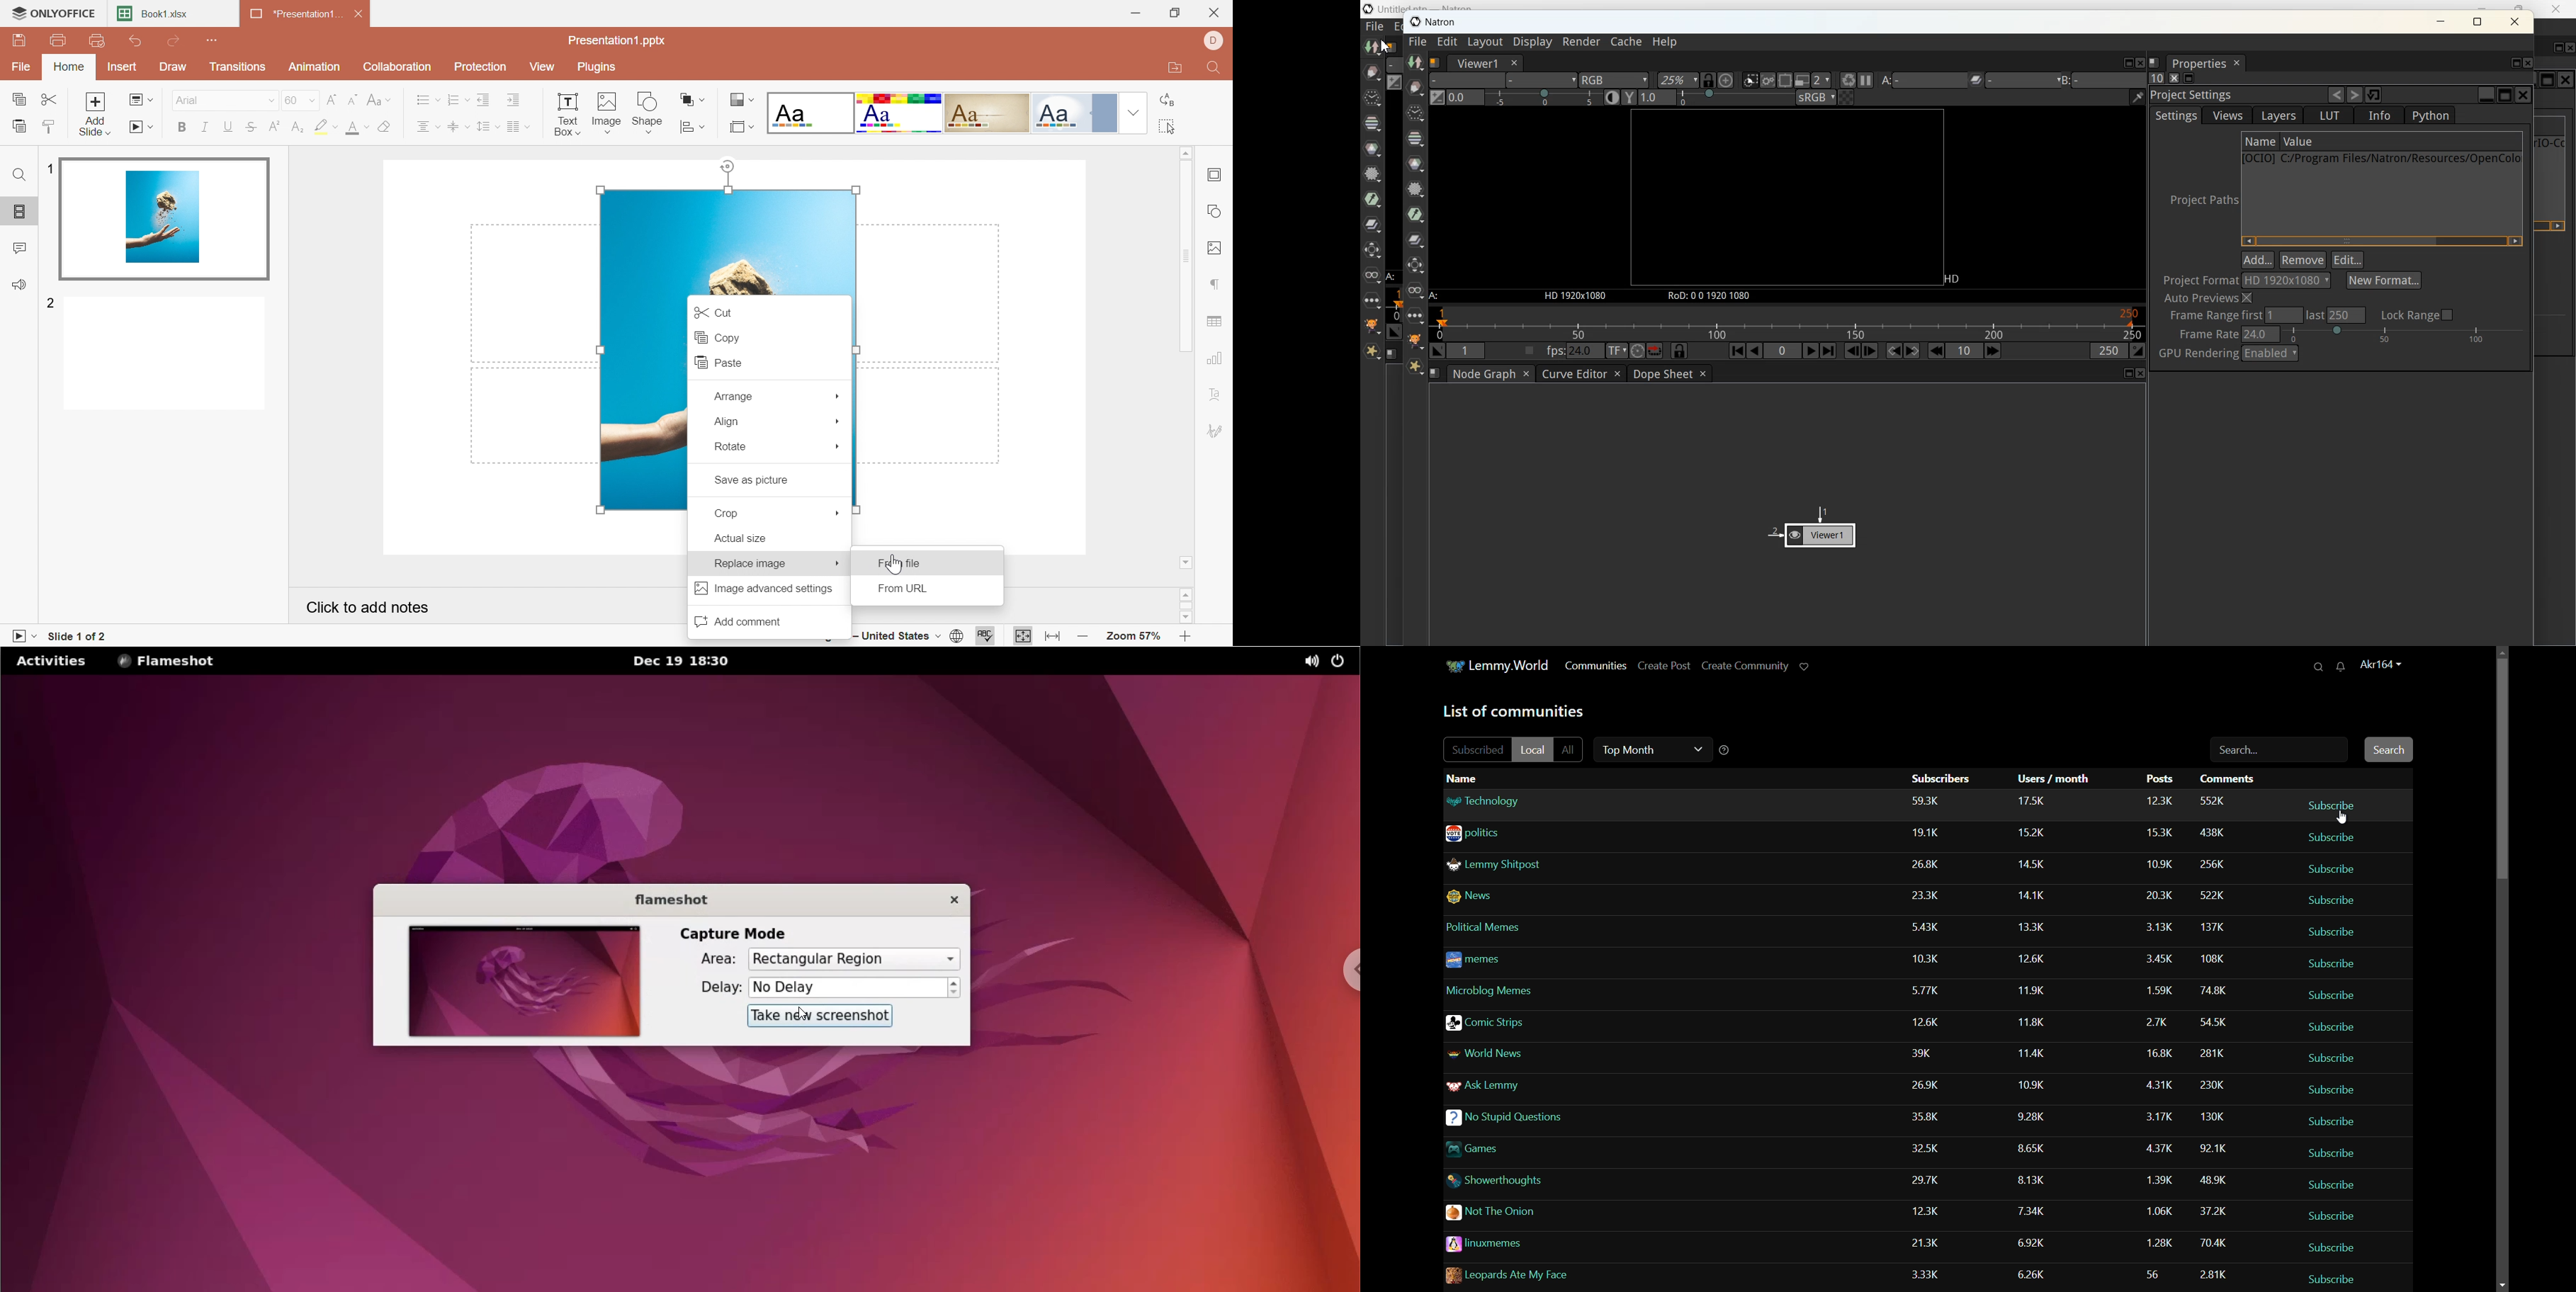 The height and width of the screenshot is (1316, 2576). I want to click on Close, so click(1217, 12).